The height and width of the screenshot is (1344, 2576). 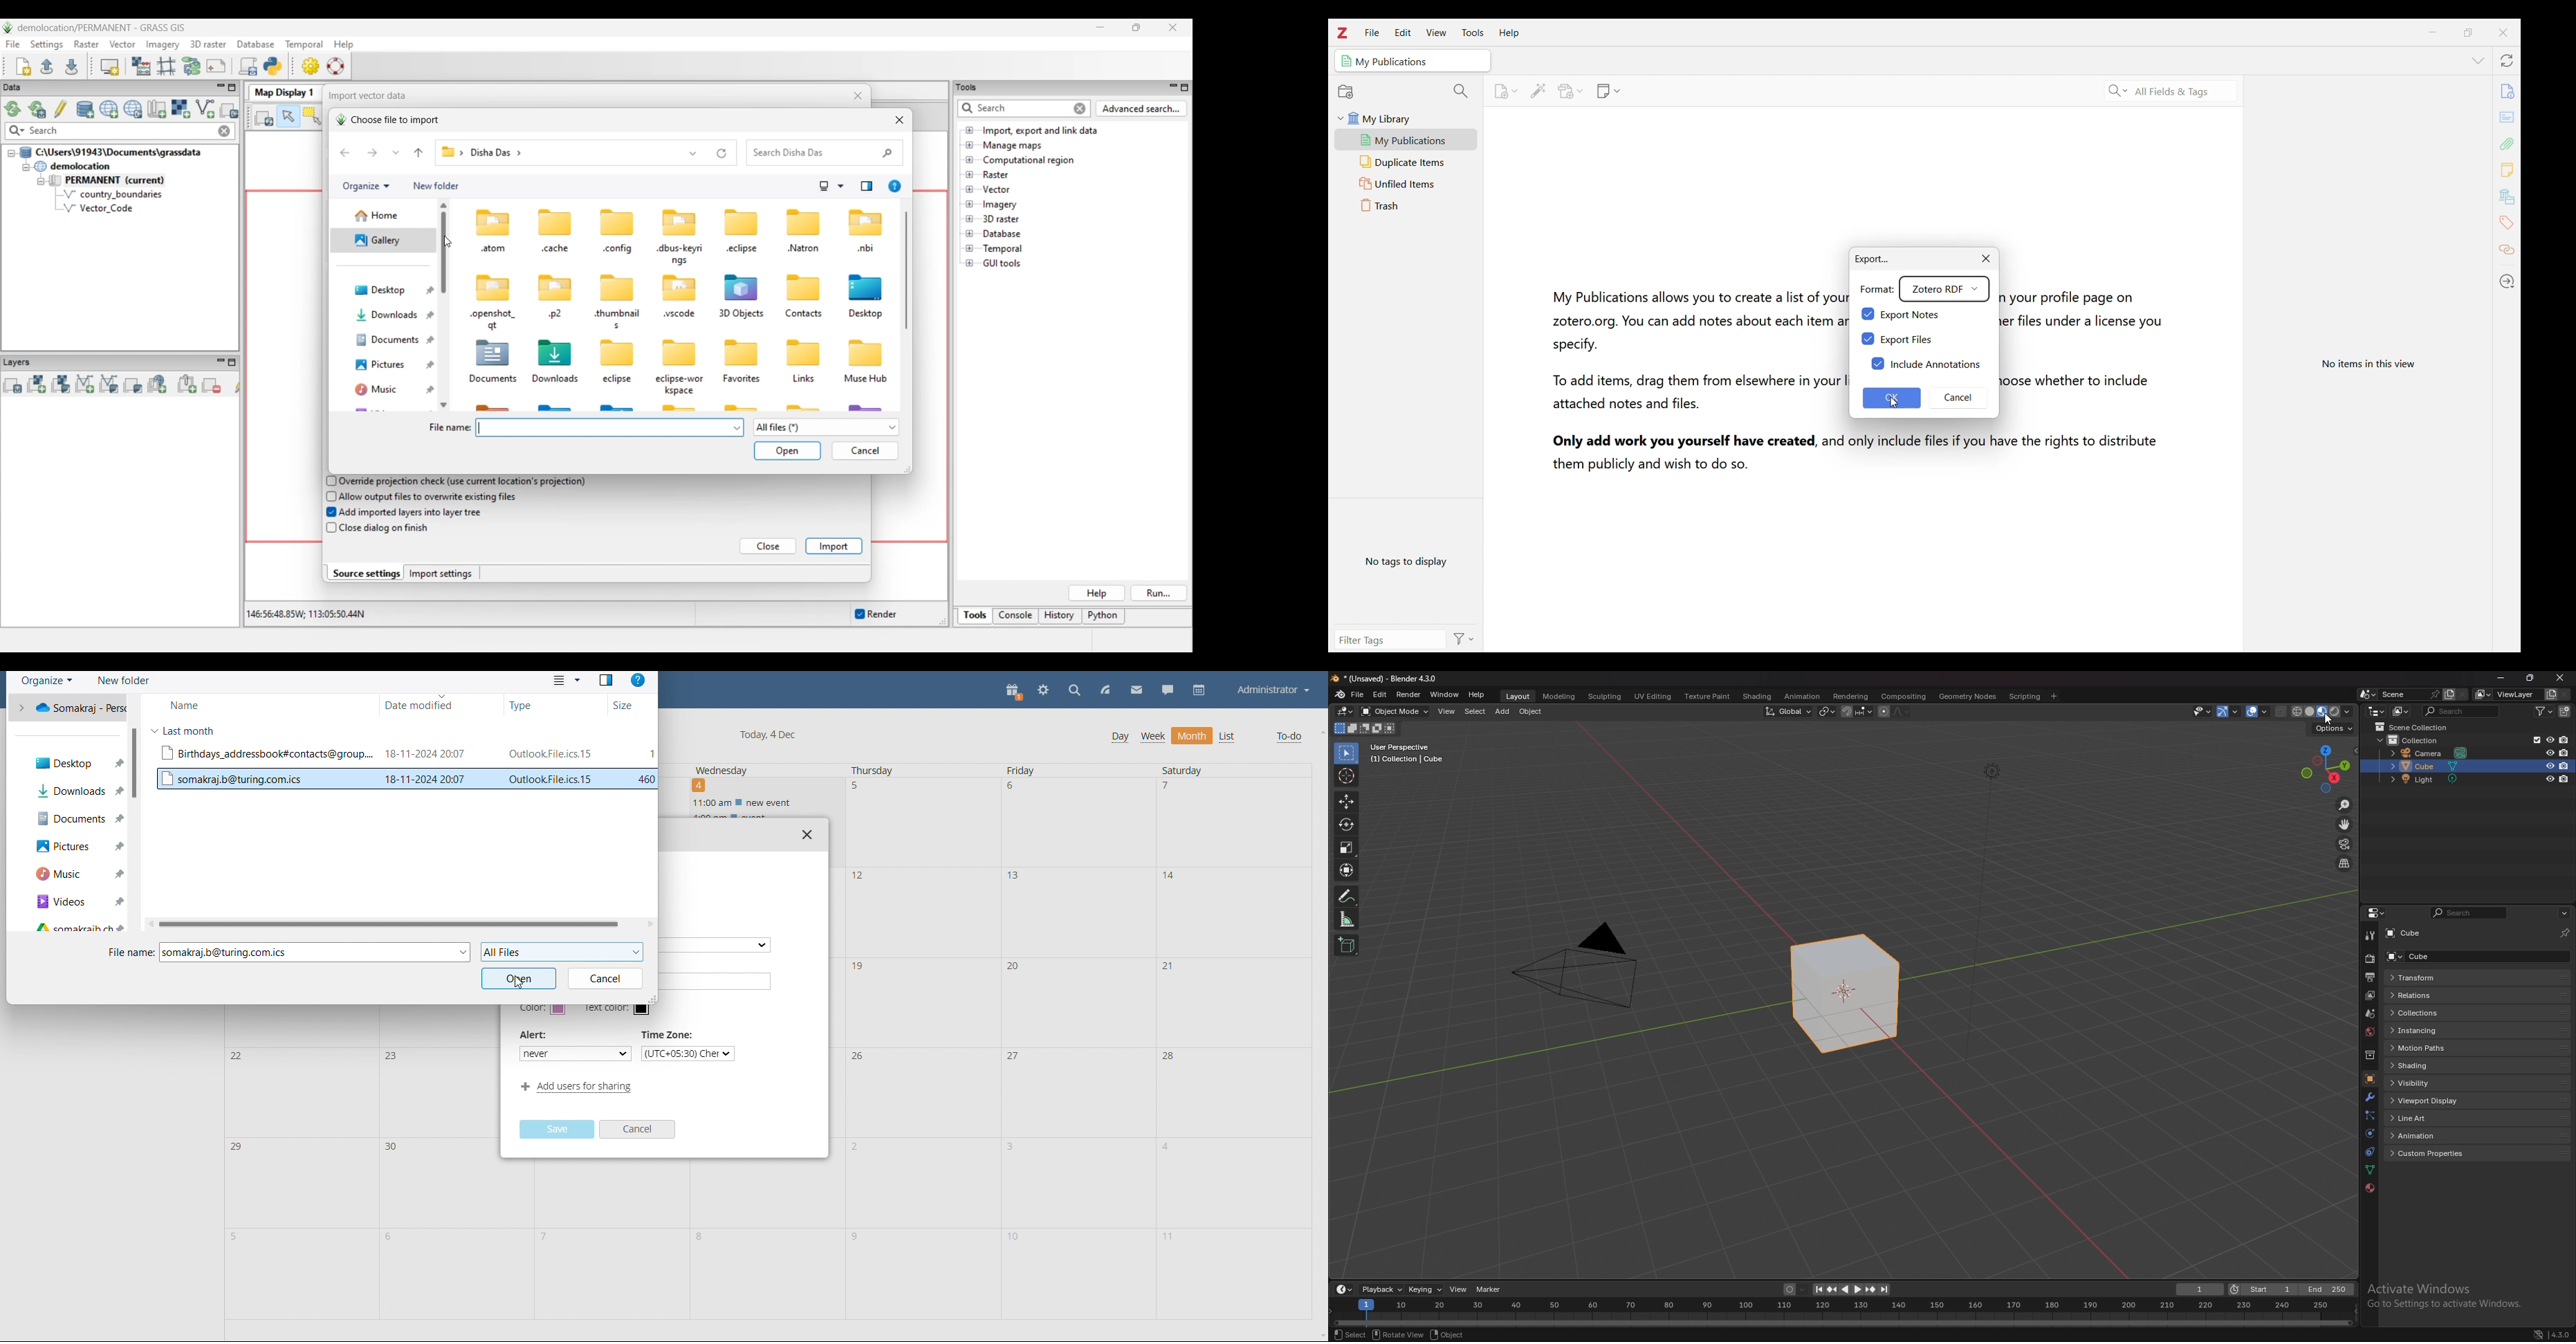 I want to click on move, so click(x=2345, y=824).